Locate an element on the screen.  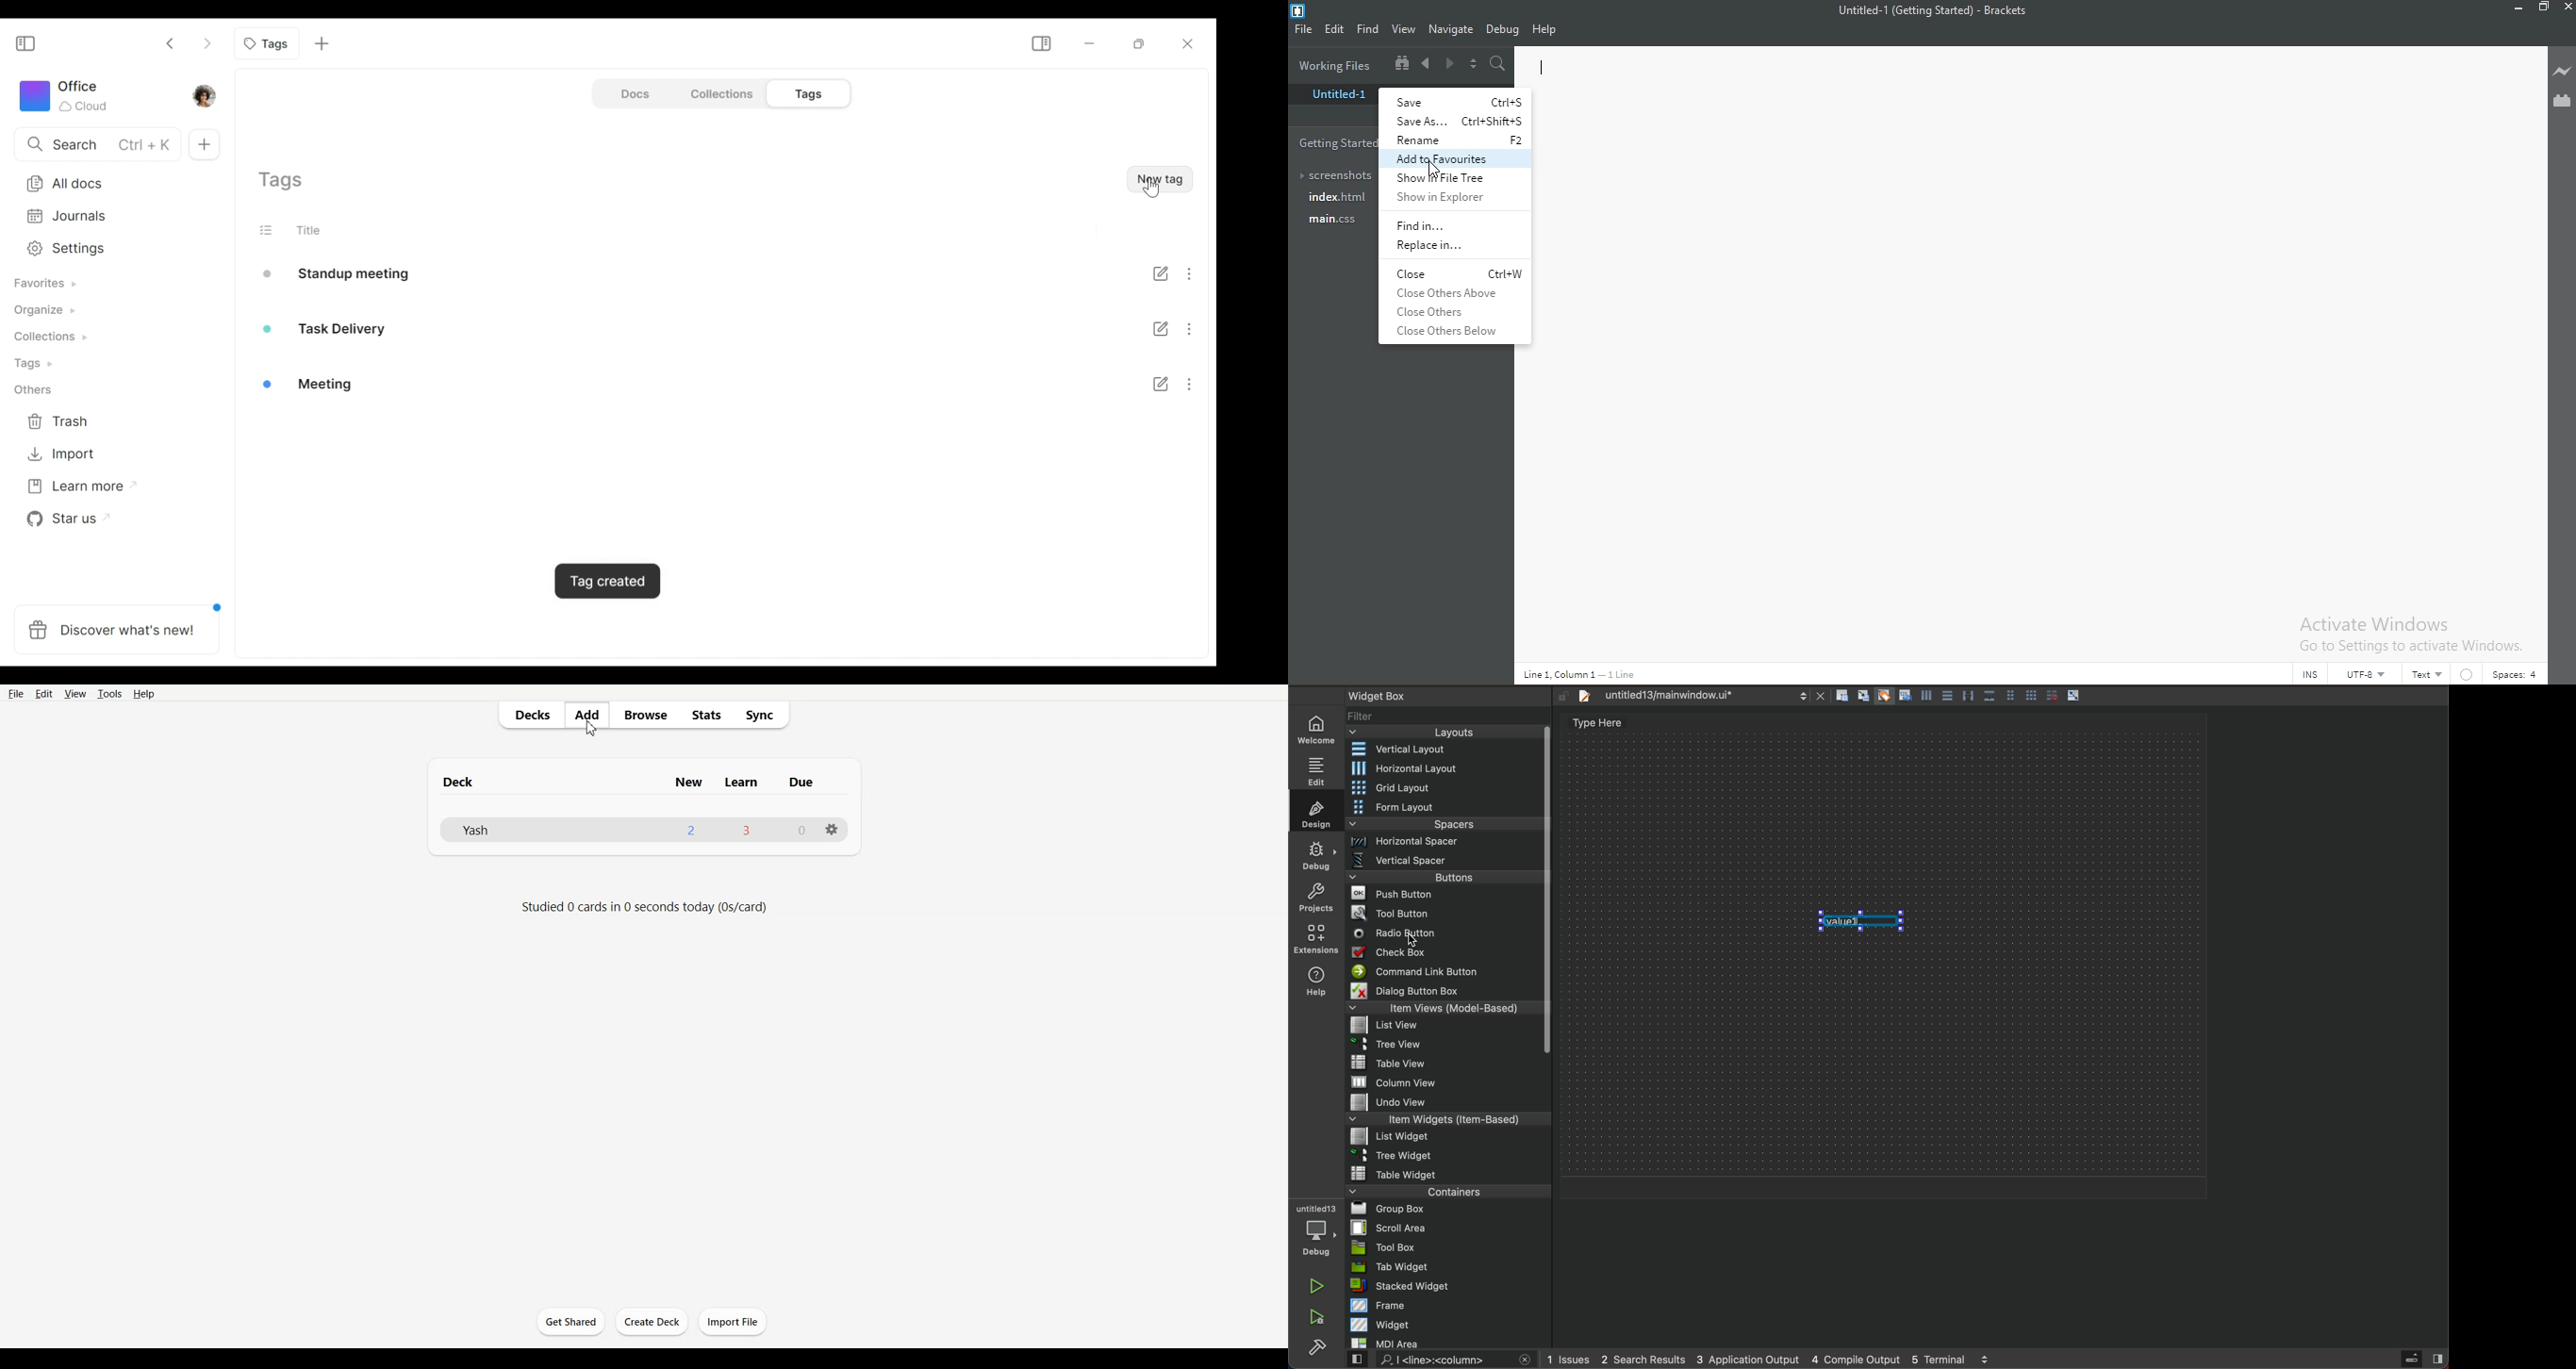
Debug is located at coordinates (1504, 31).